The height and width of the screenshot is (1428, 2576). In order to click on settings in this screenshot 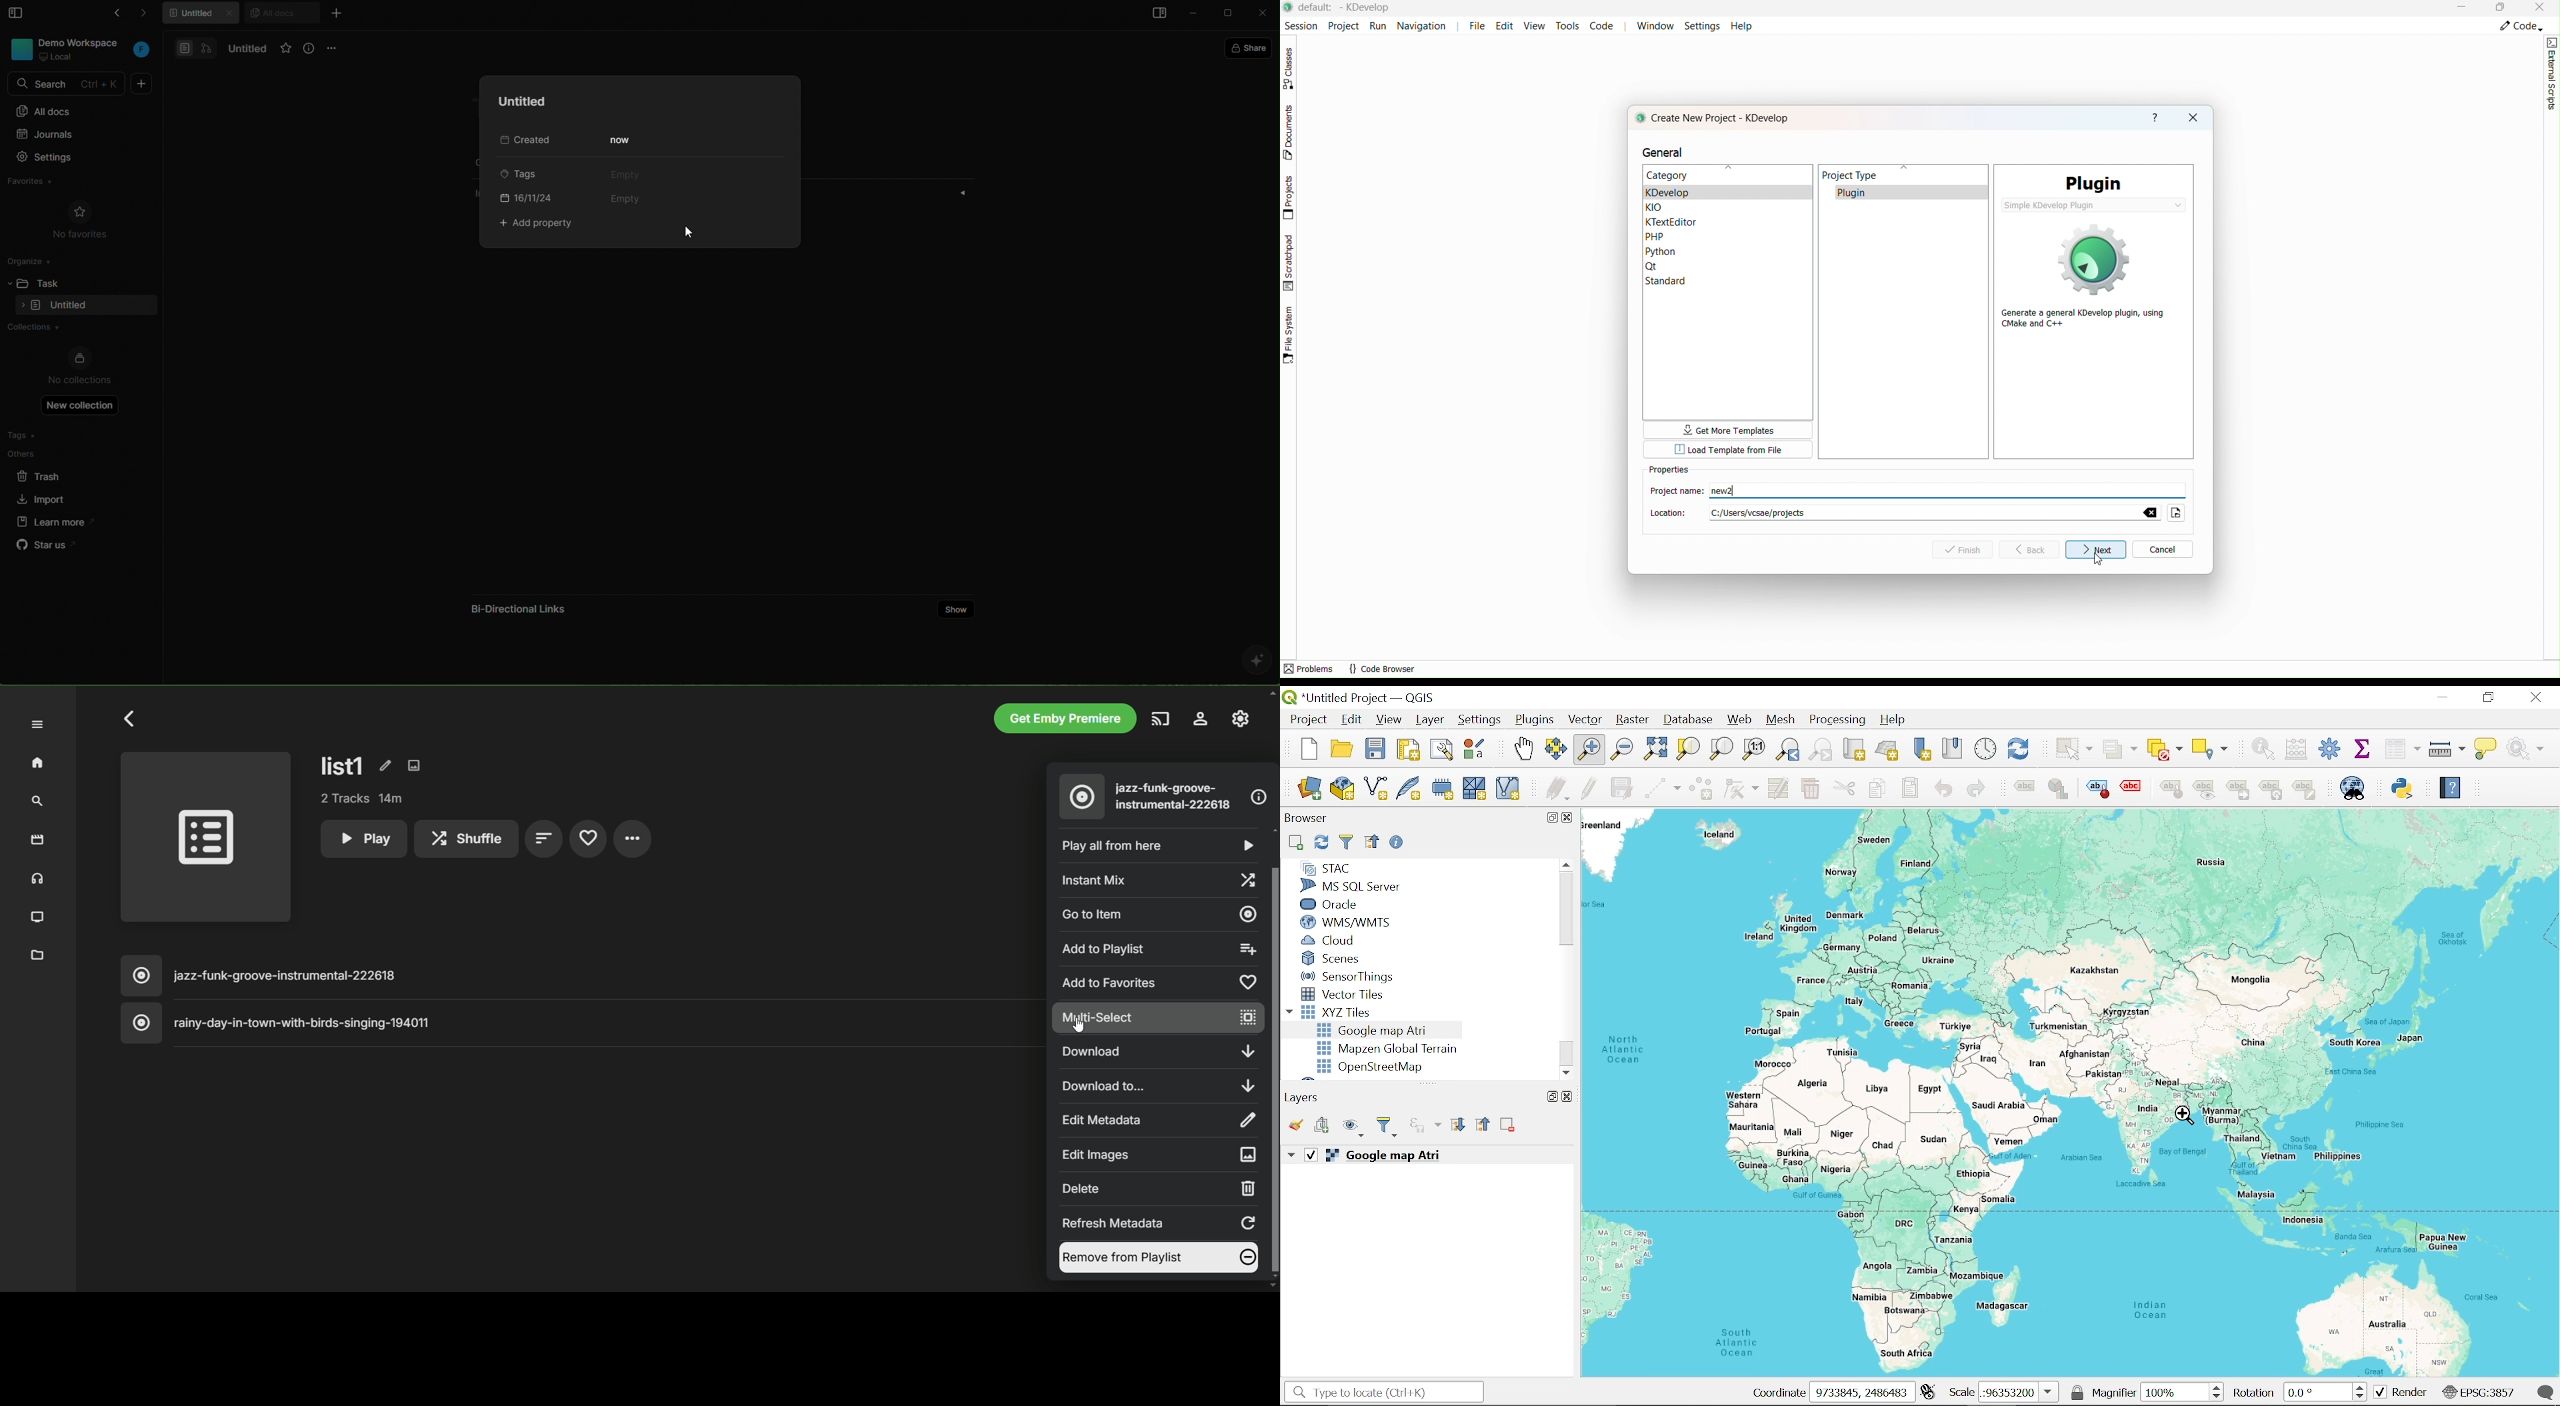, I will do `click(73, 159)`.